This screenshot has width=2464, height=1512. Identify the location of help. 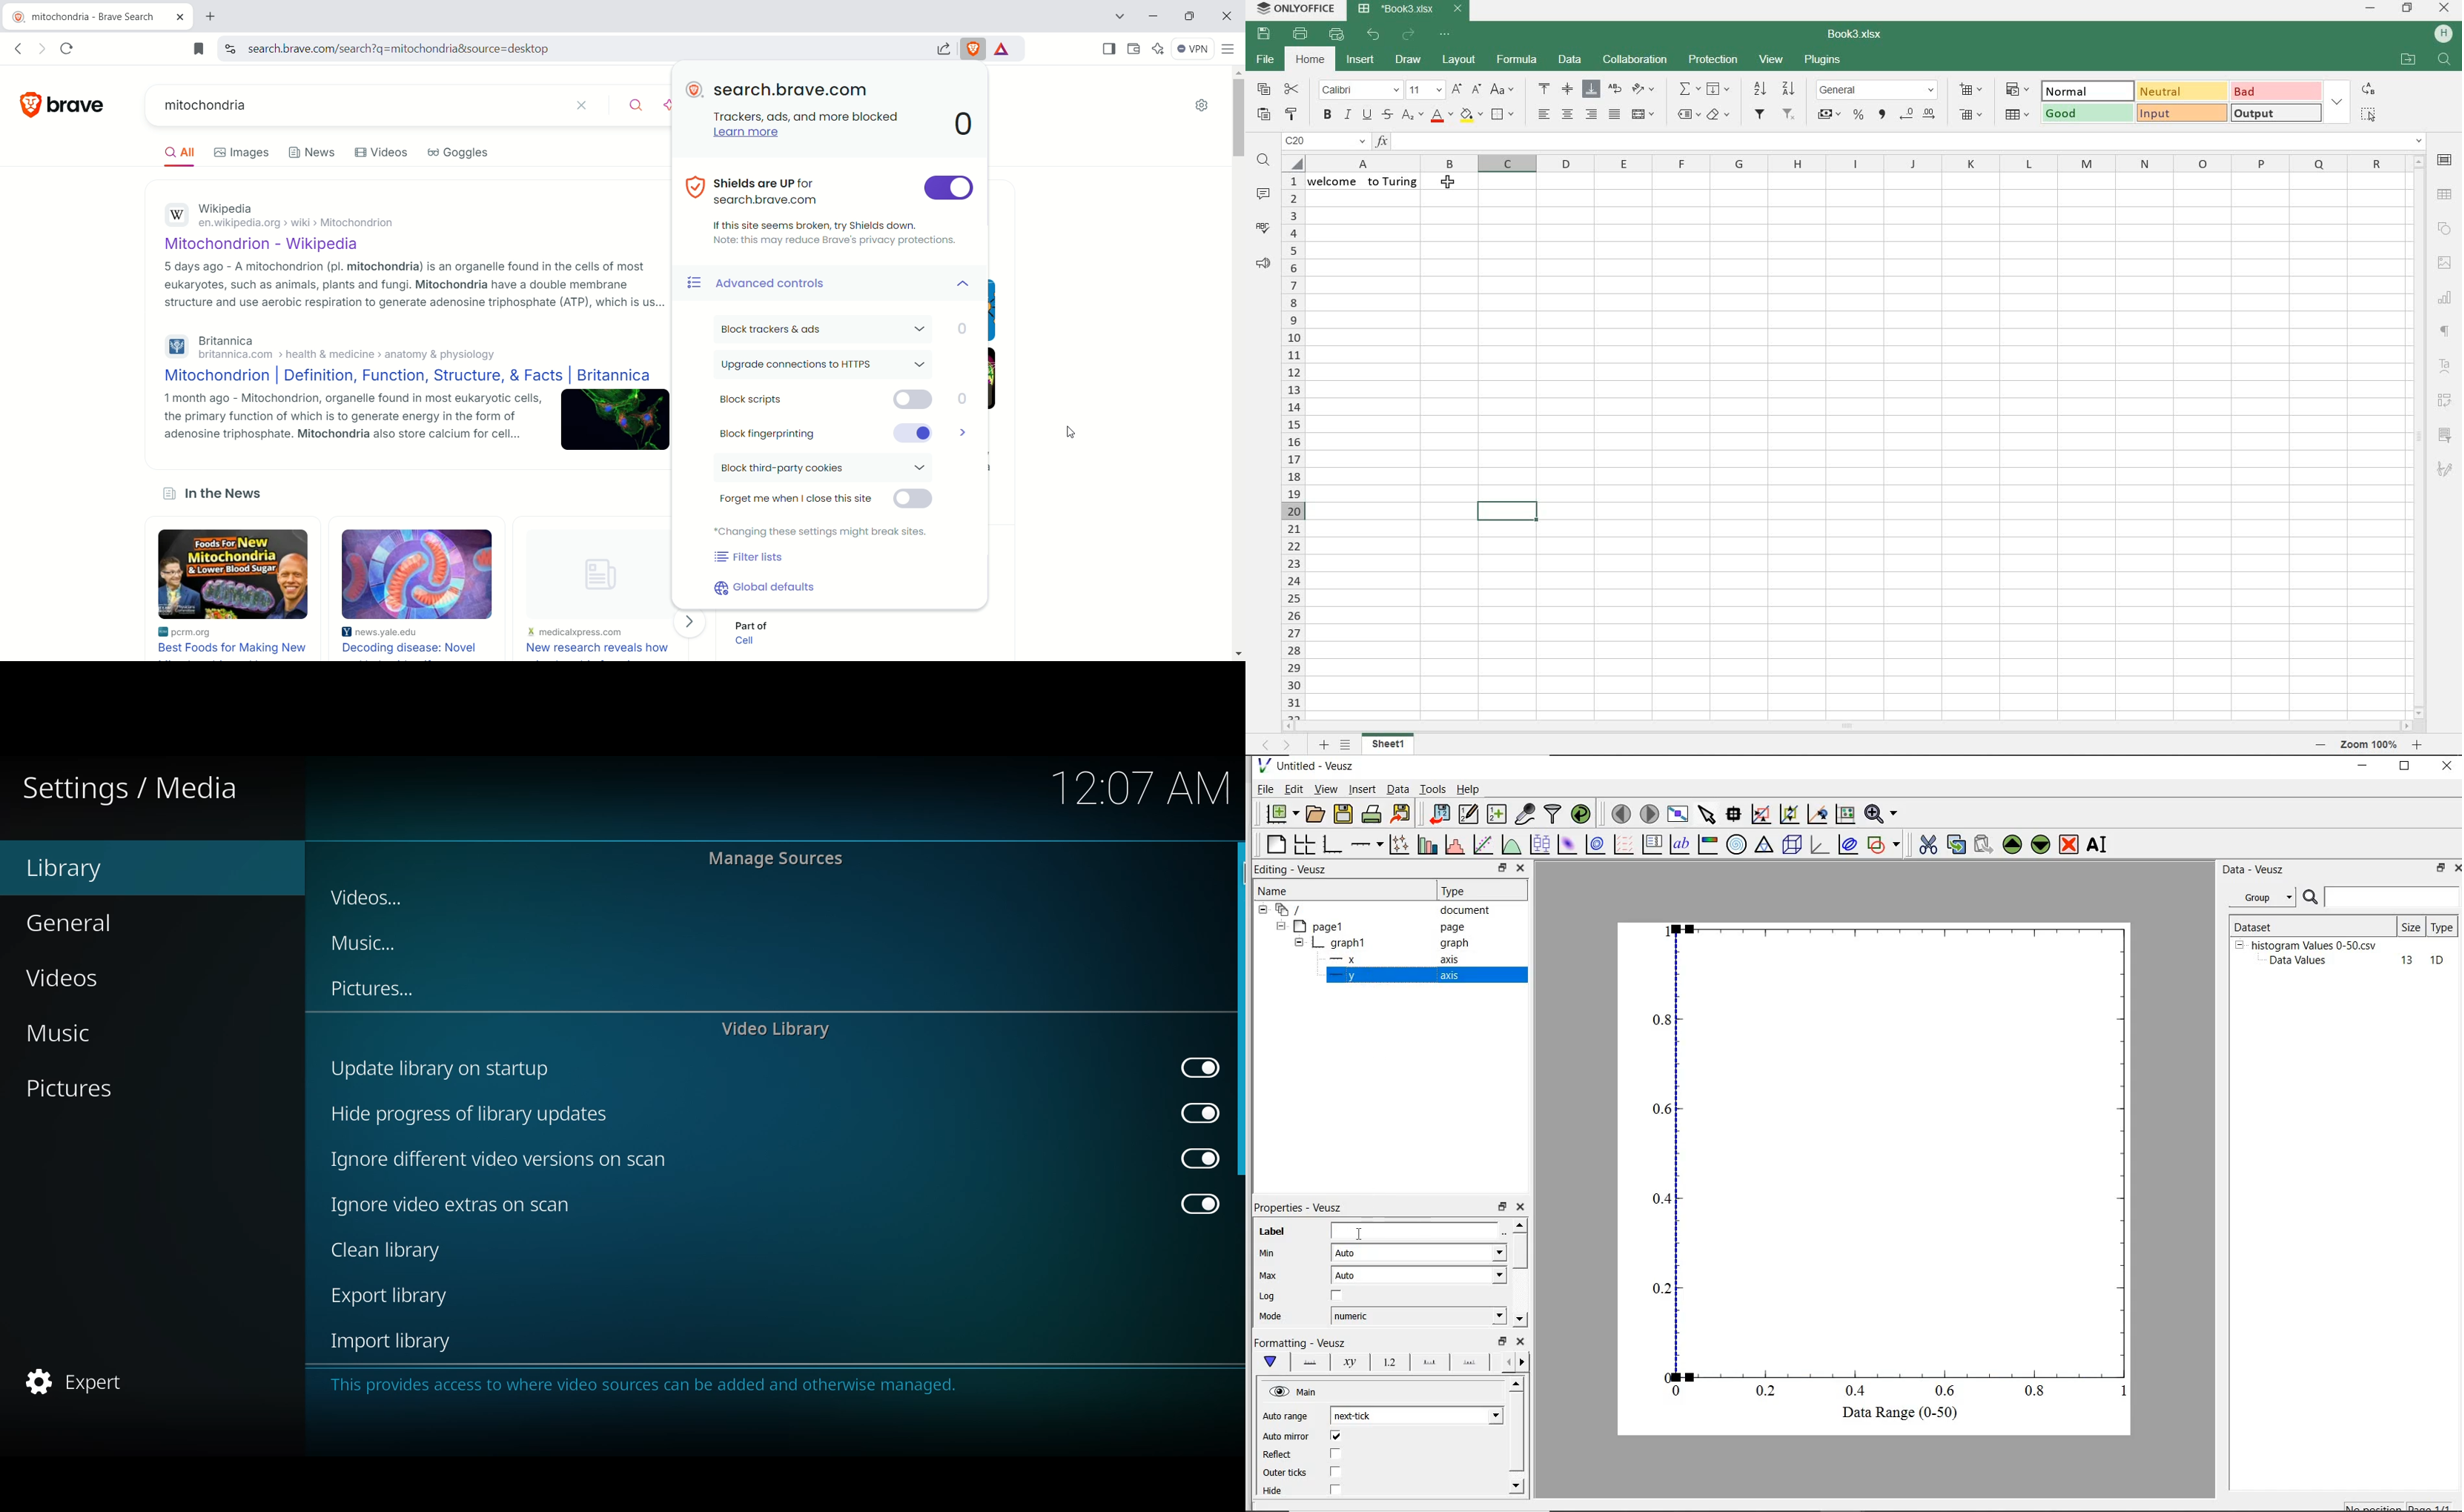
(1471, 789).